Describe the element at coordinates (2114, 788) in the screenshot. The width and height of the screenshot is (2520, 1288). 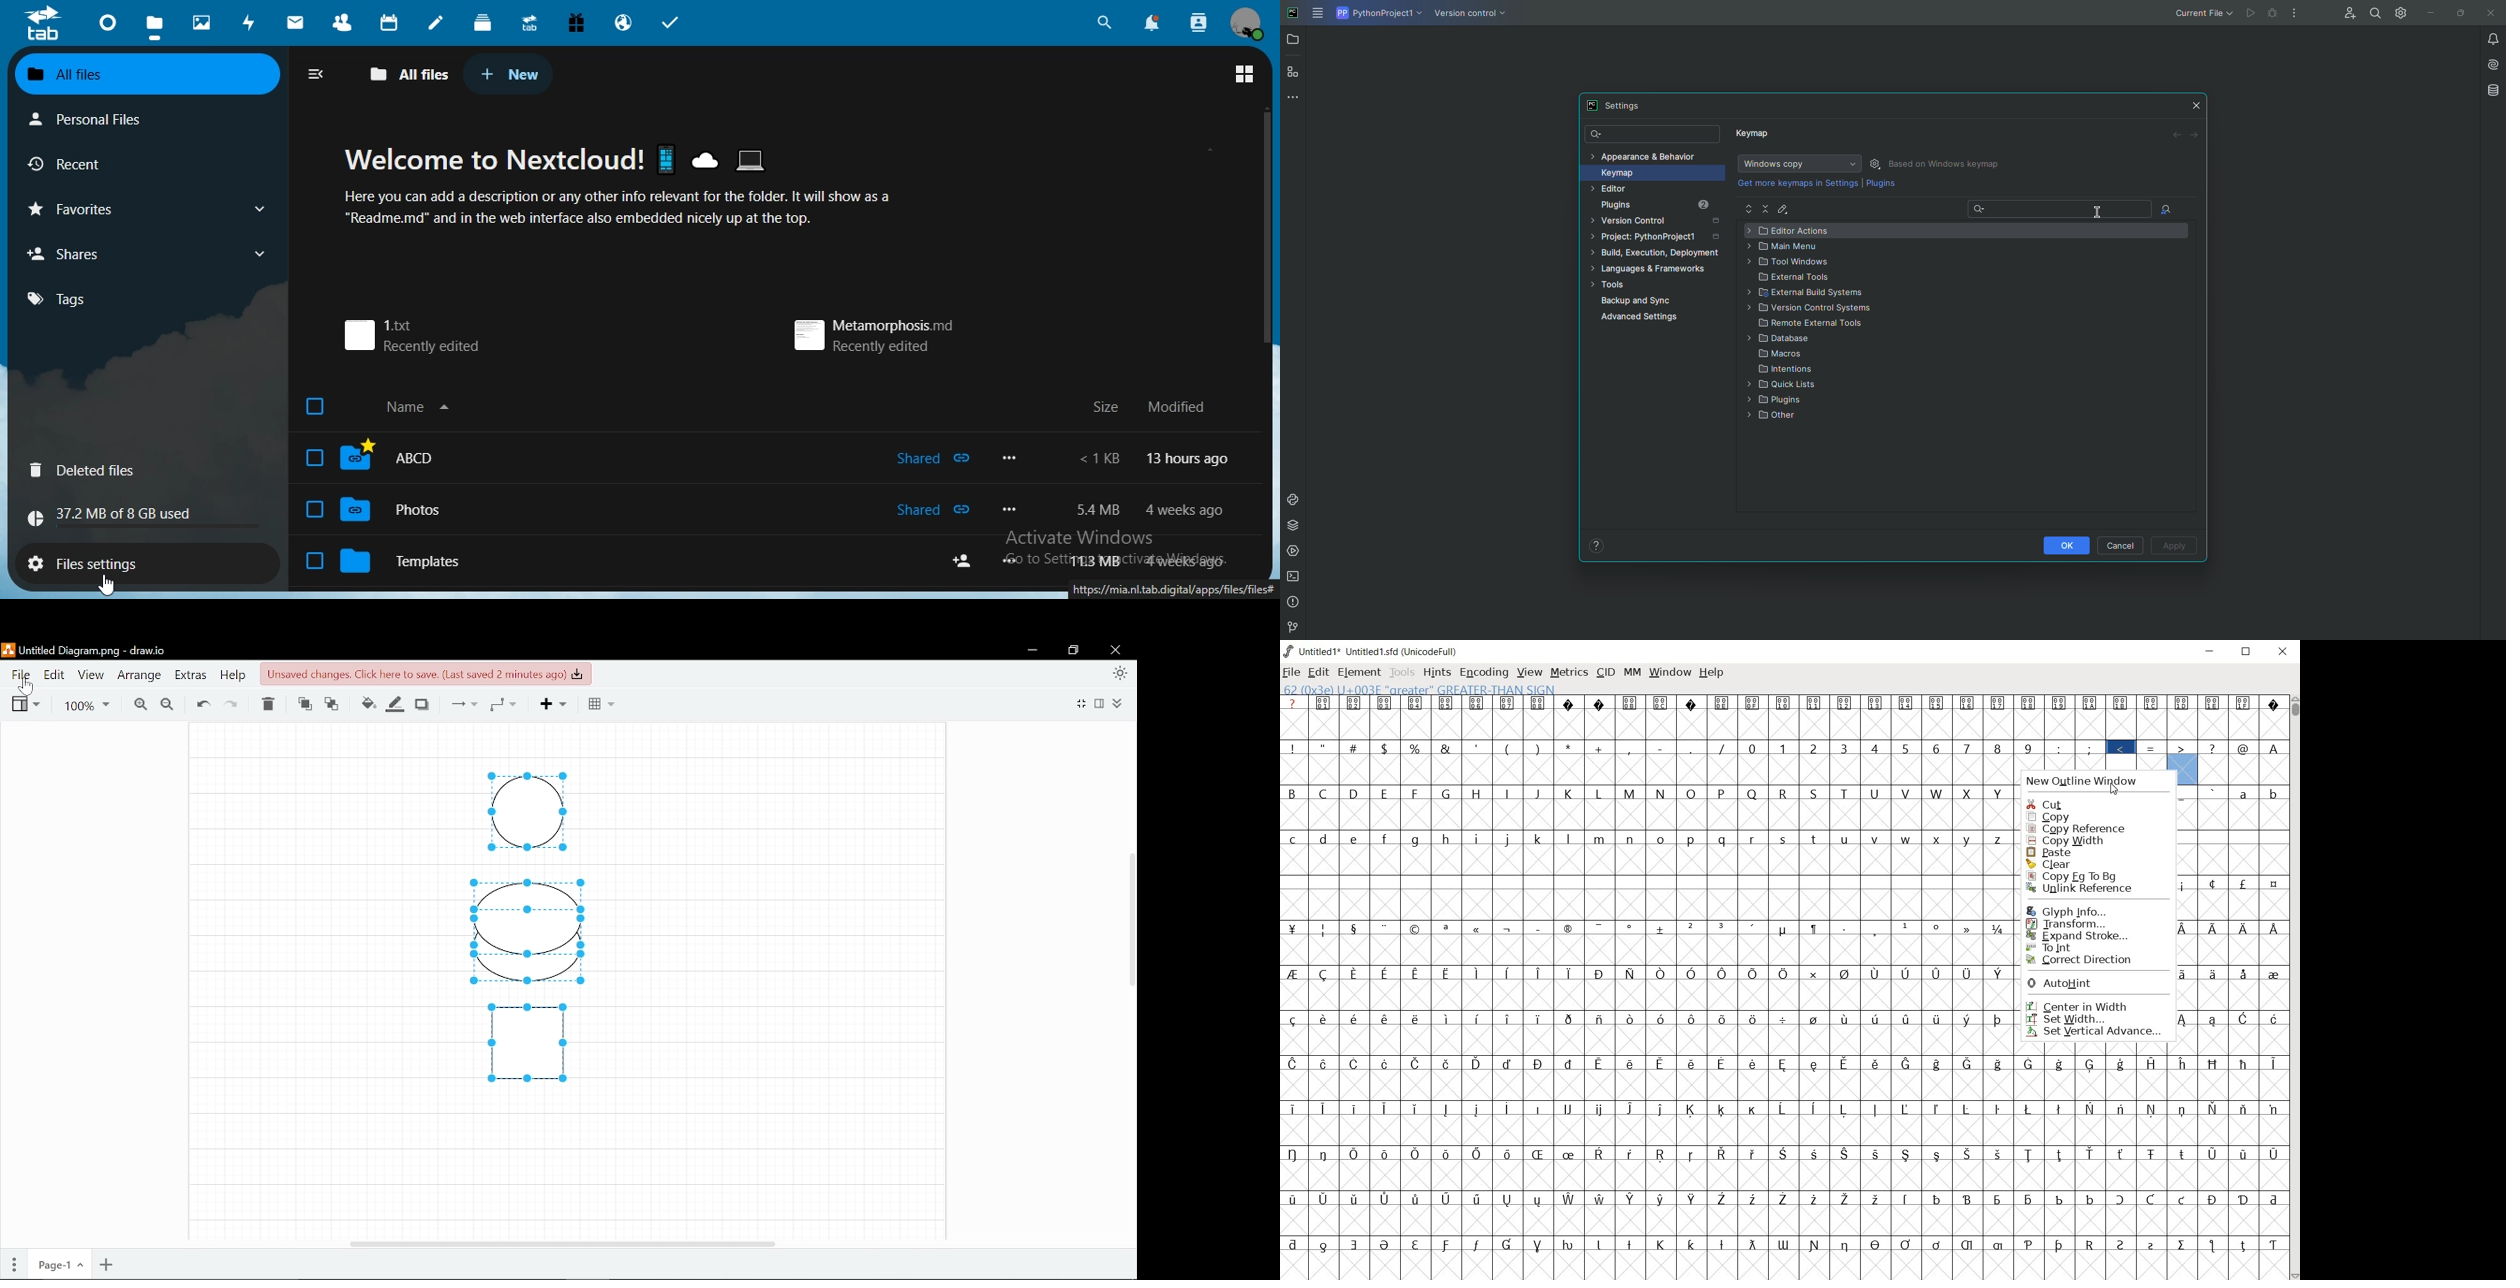
I see `cursor` at that location.